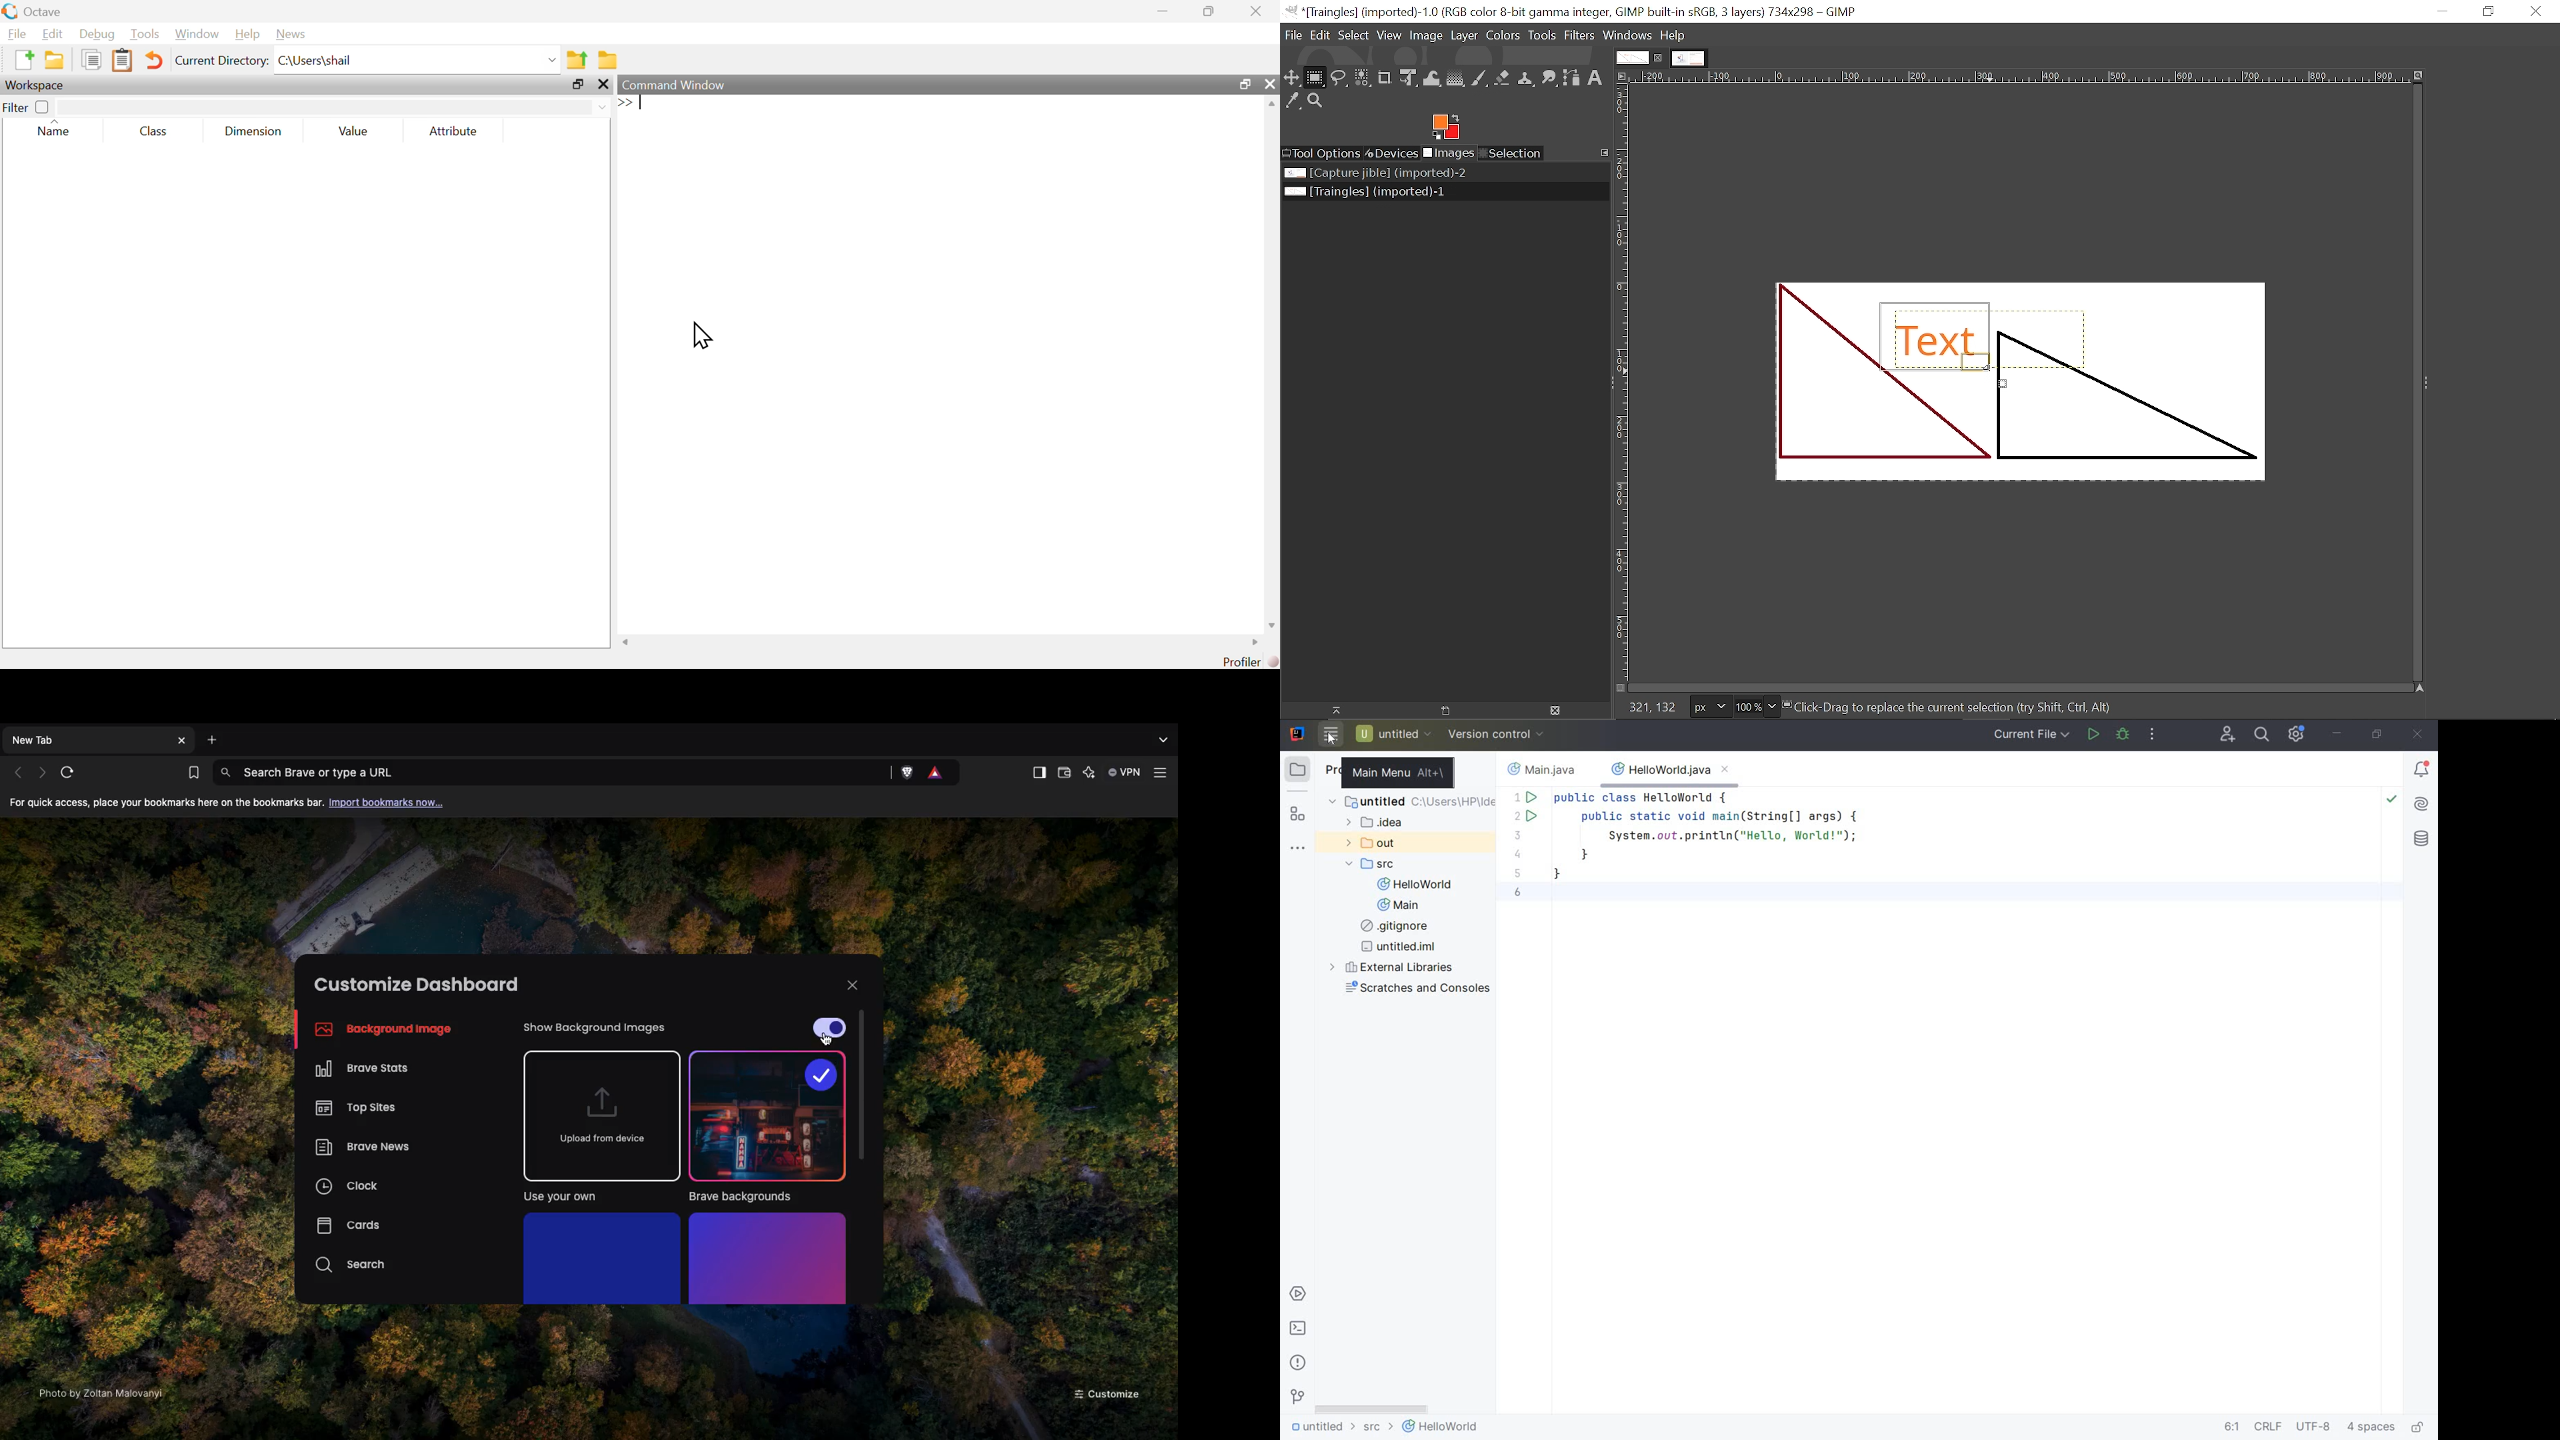 This screenshot has width=2576, height=1456. I want to click on Main, so click(1399, 907).